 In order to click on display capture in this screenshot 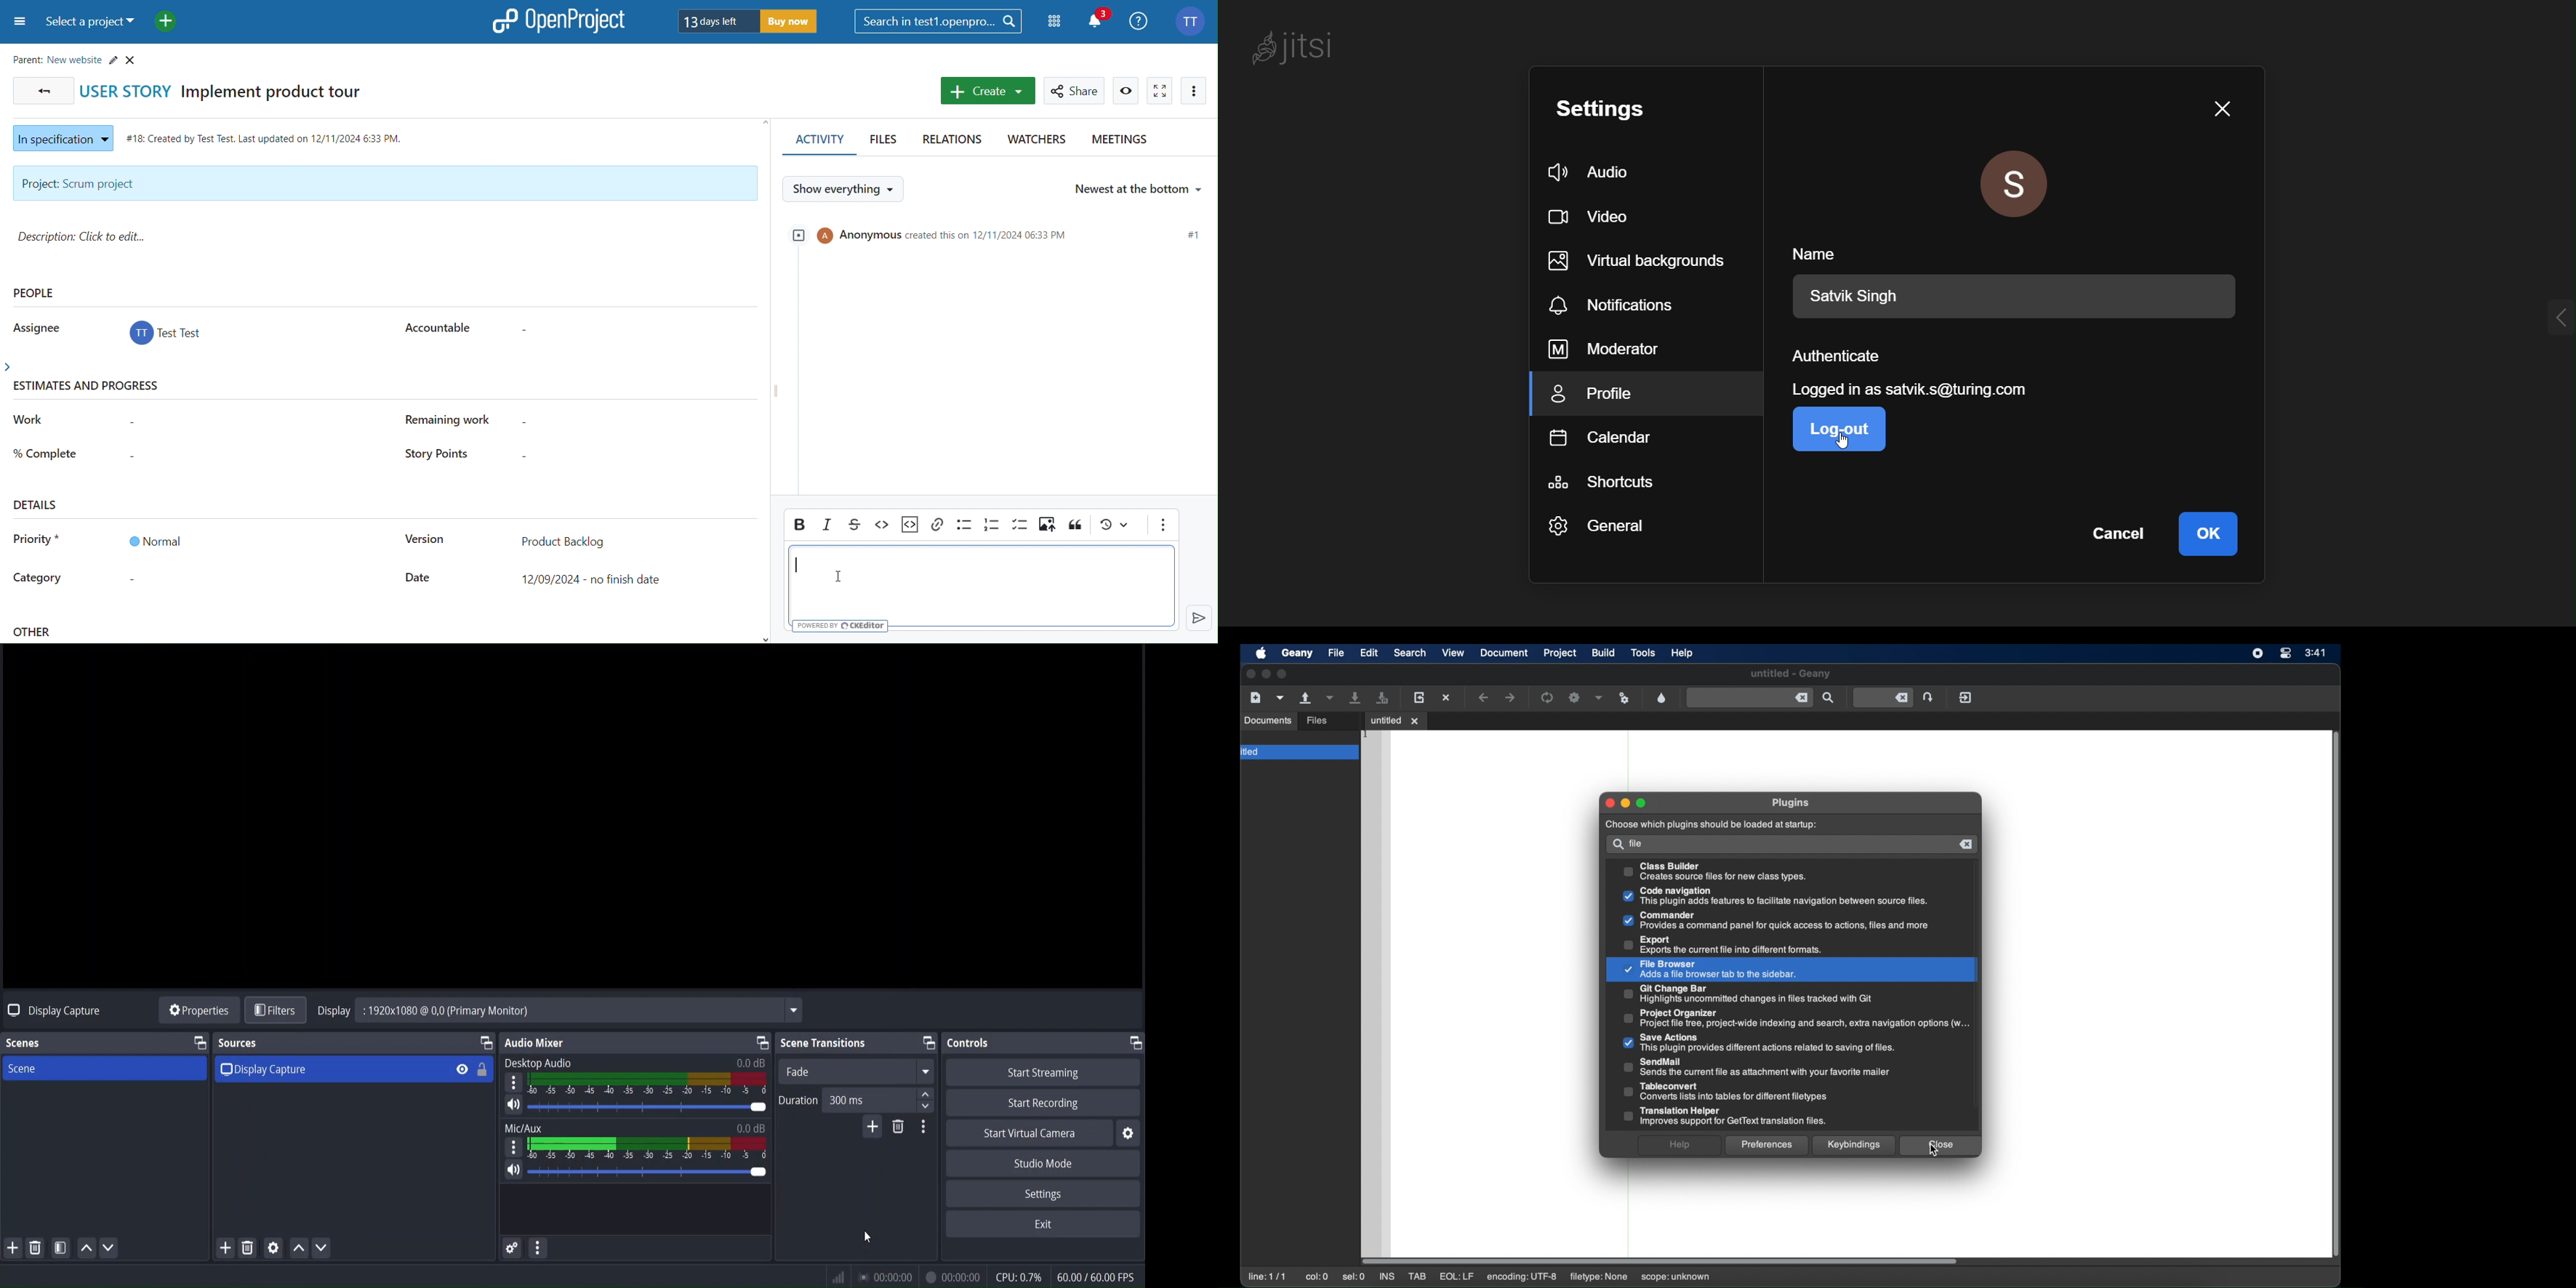, I will do `click(264, 1070)`.